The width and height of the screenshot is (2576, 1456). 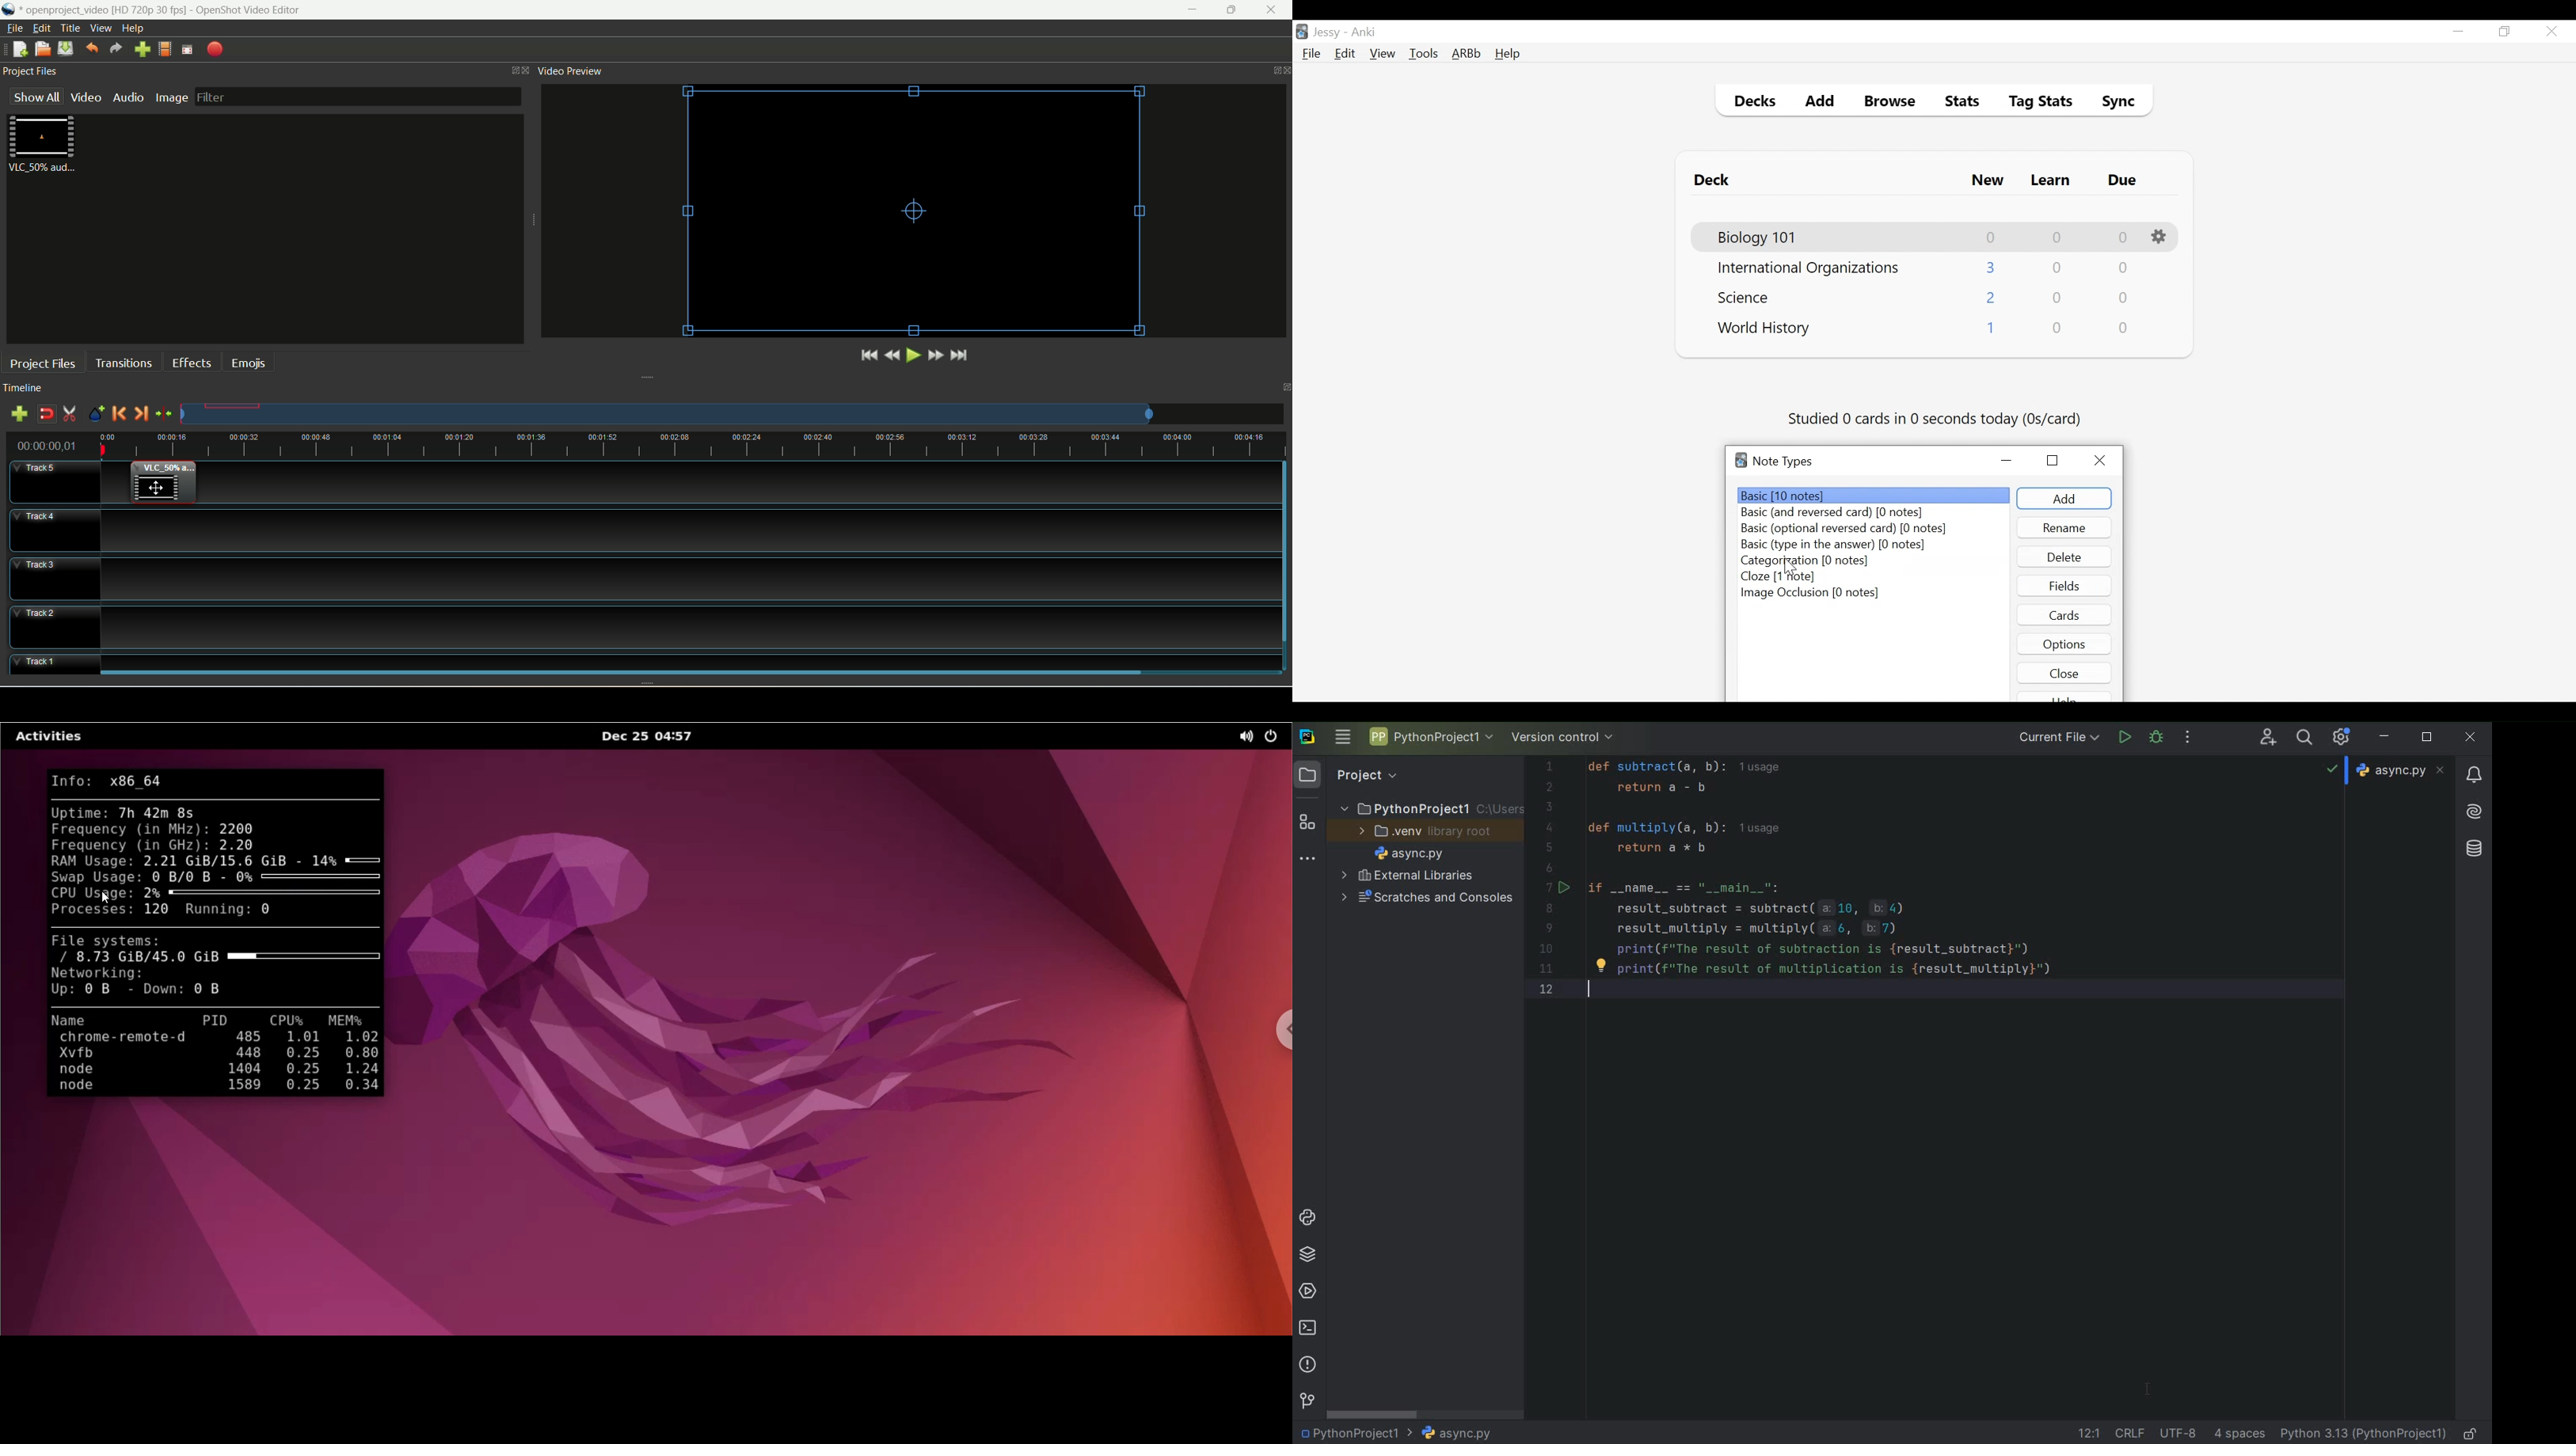 I want to click on jump to start, so click(x=868, y=356).